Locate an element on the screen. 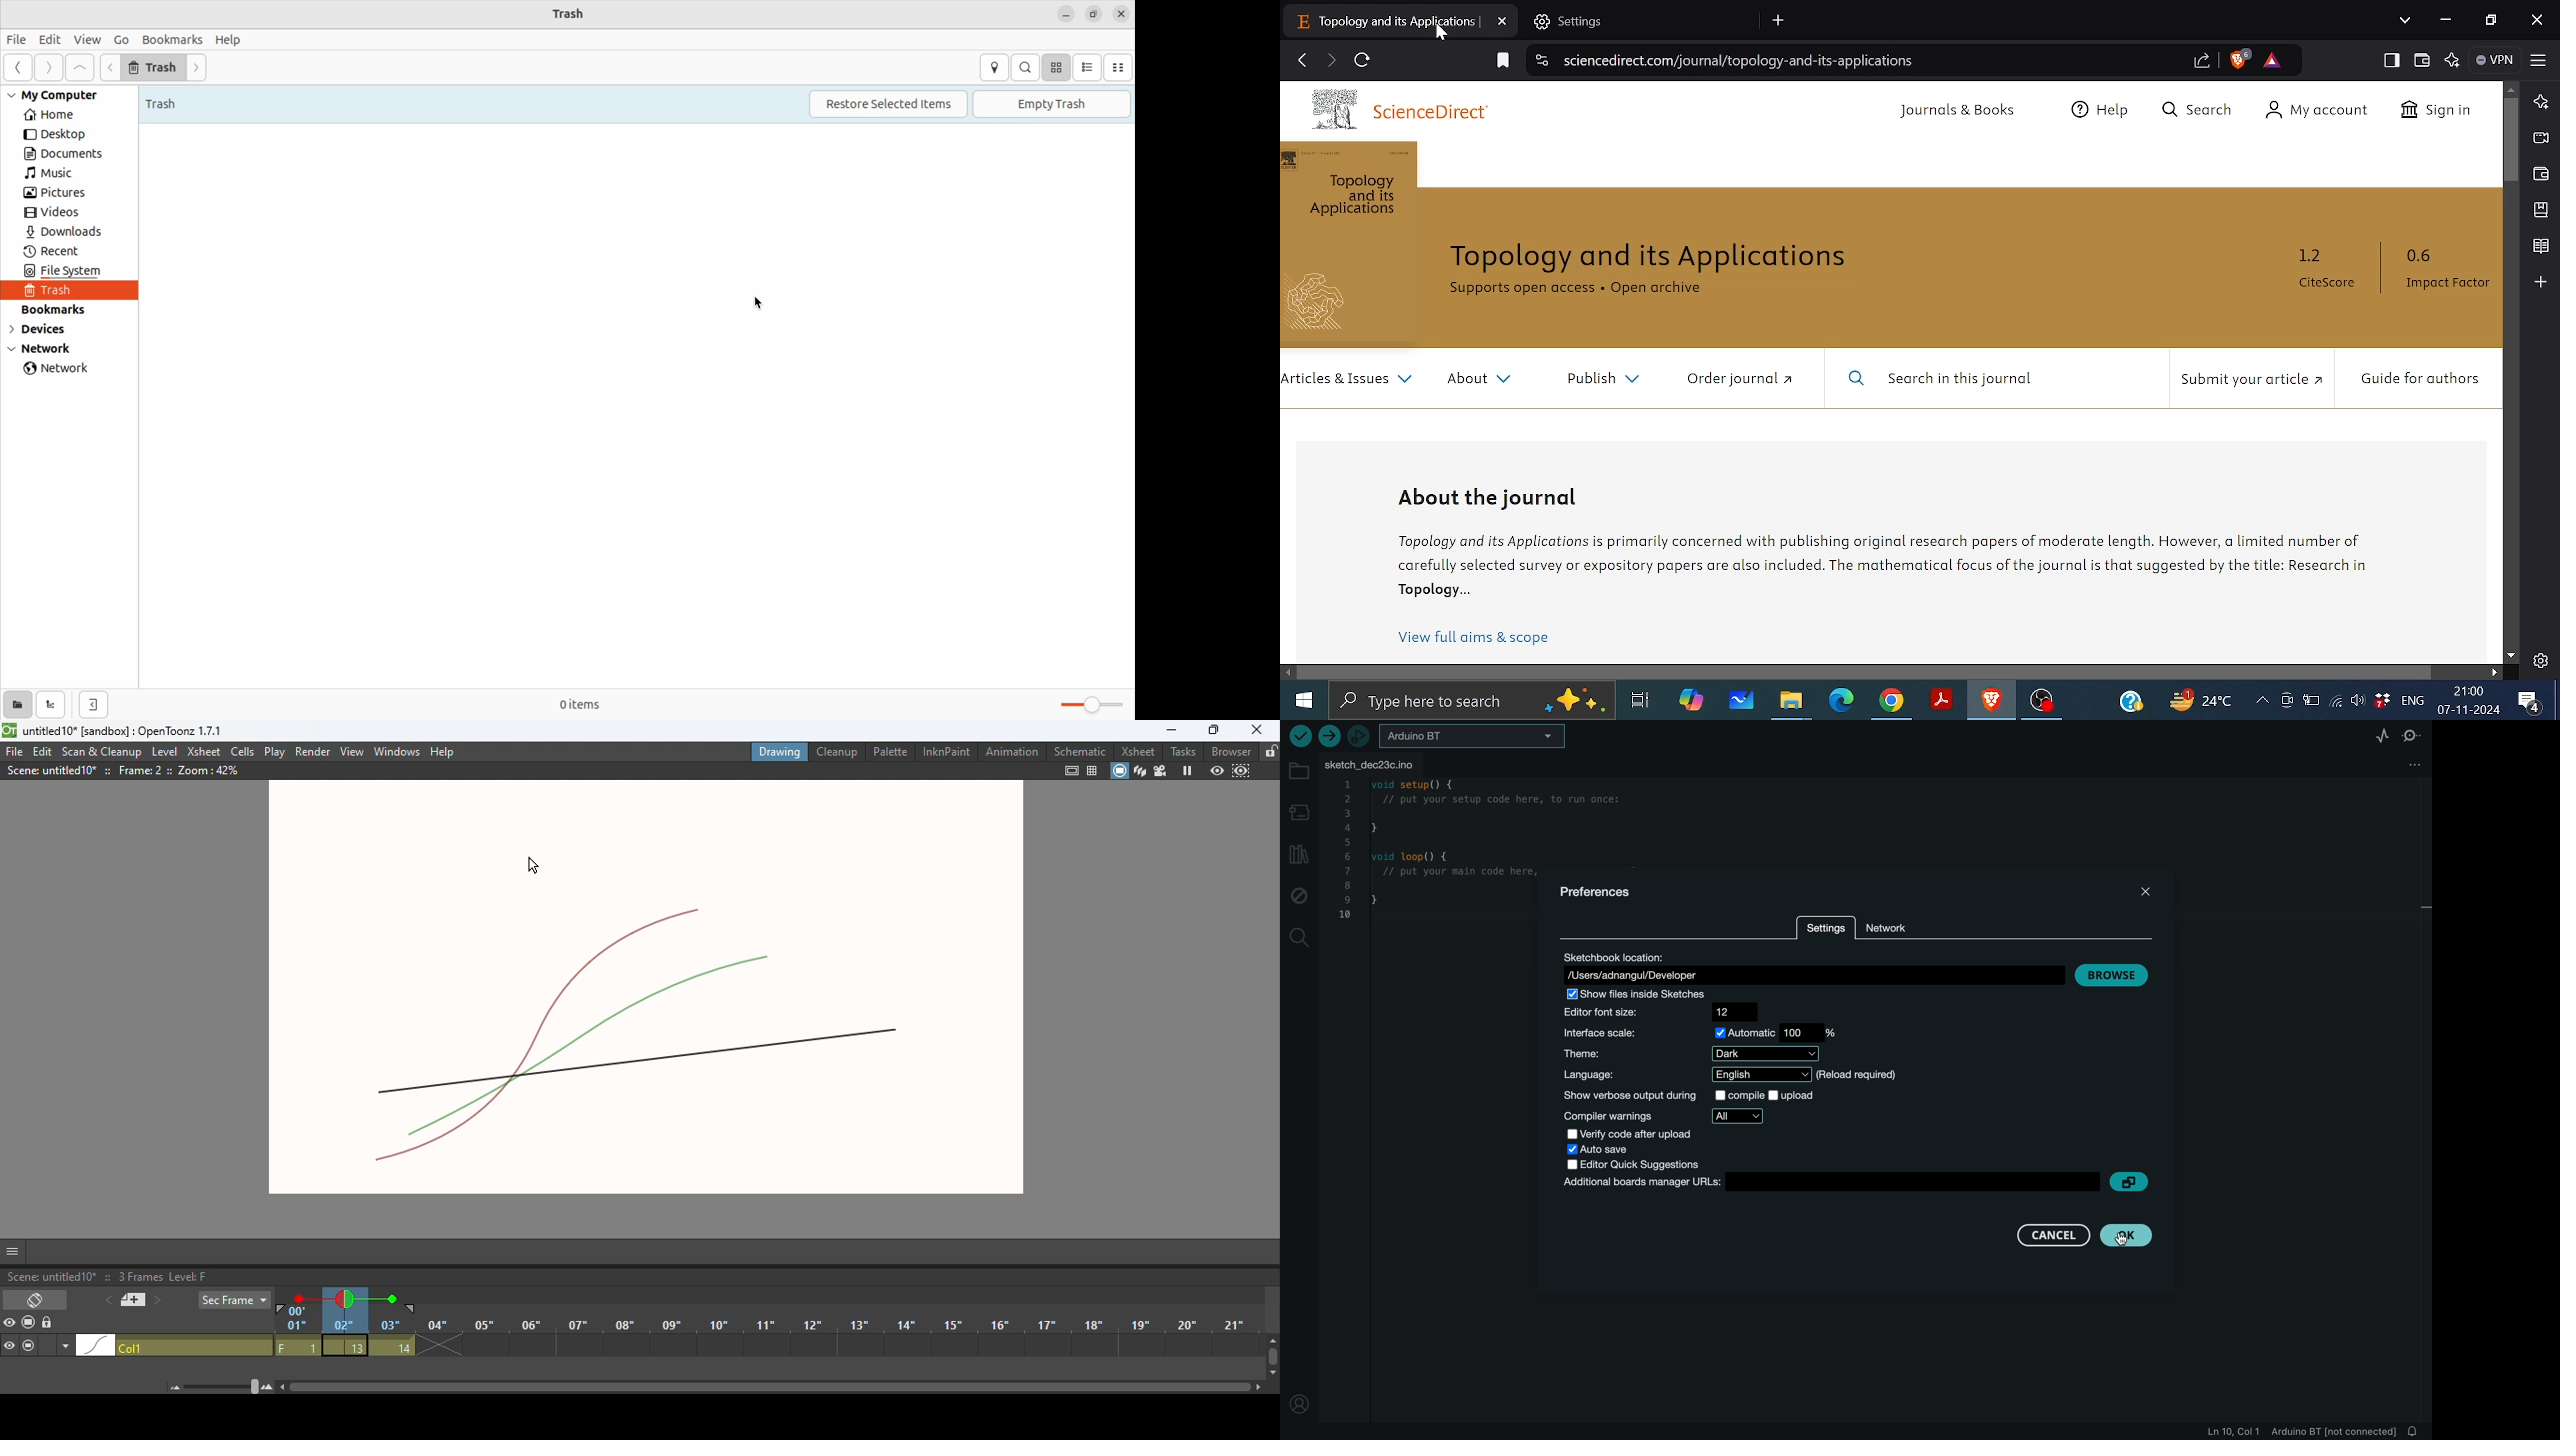 The height and width of the screenshot is (1456, 2576). Add bookmark is located at coordinates (1504, 60).